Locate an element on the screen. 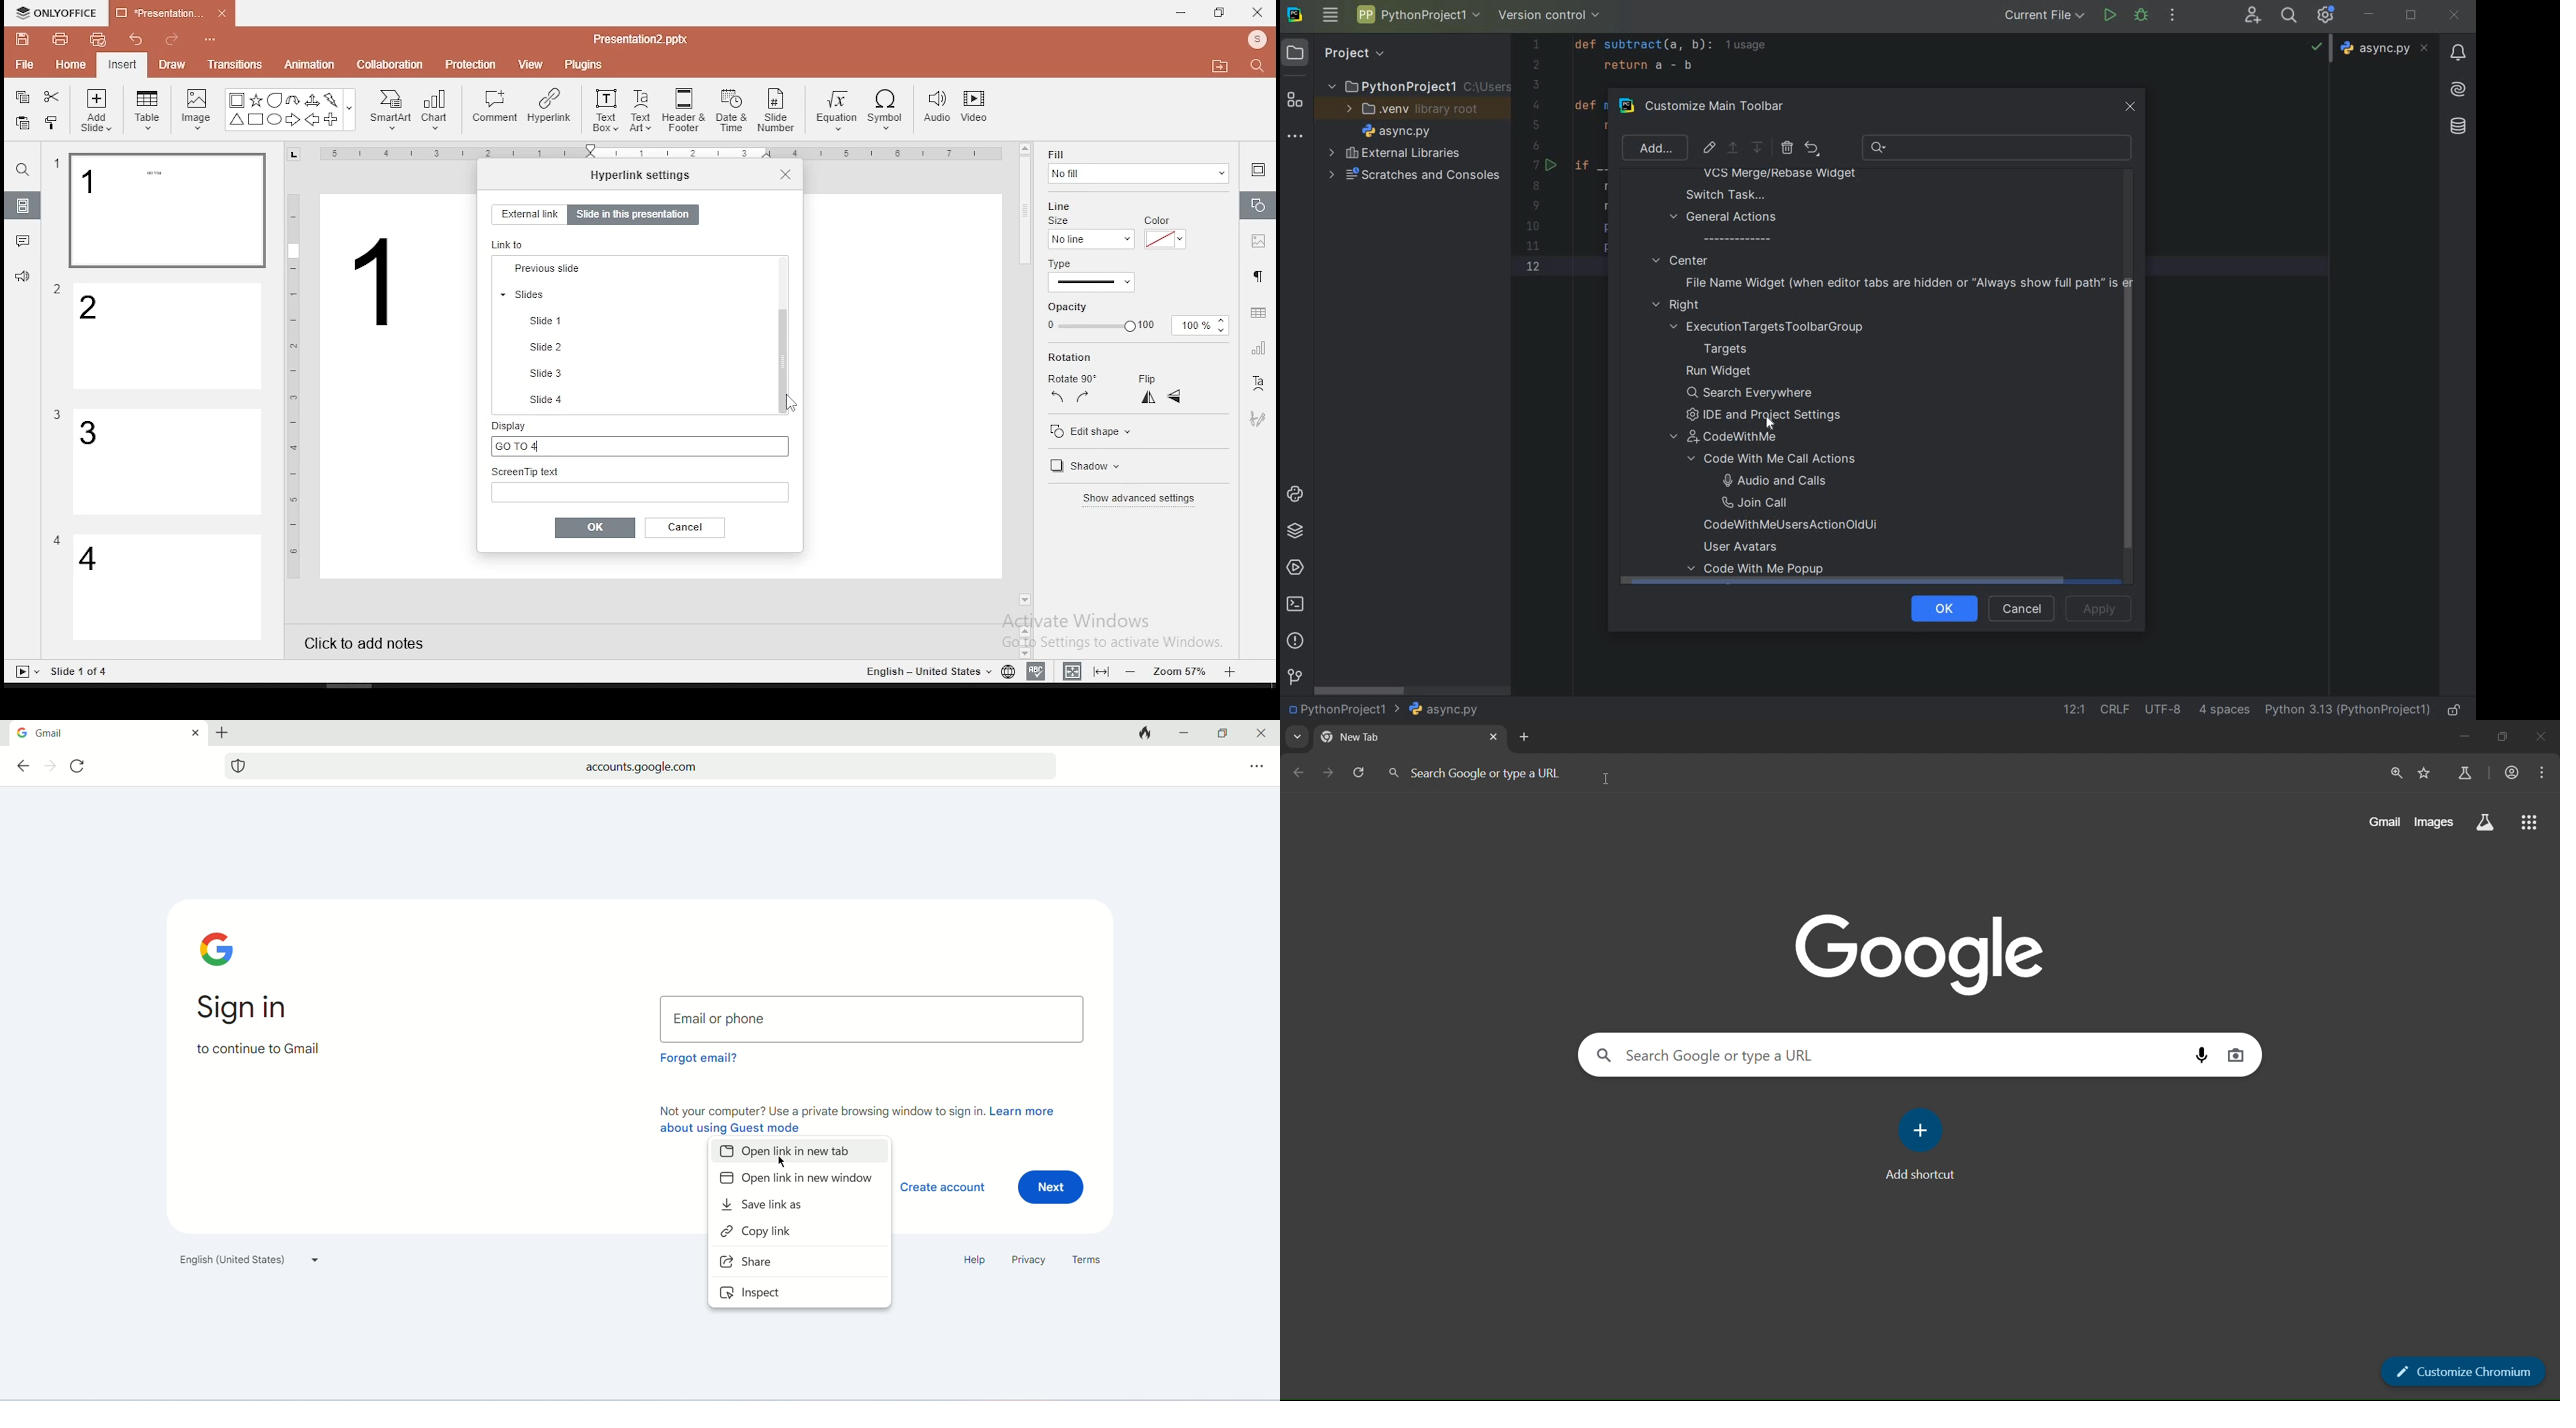 This screenshot has width=2576, height=1428.  is located at coordinates (294, 384).